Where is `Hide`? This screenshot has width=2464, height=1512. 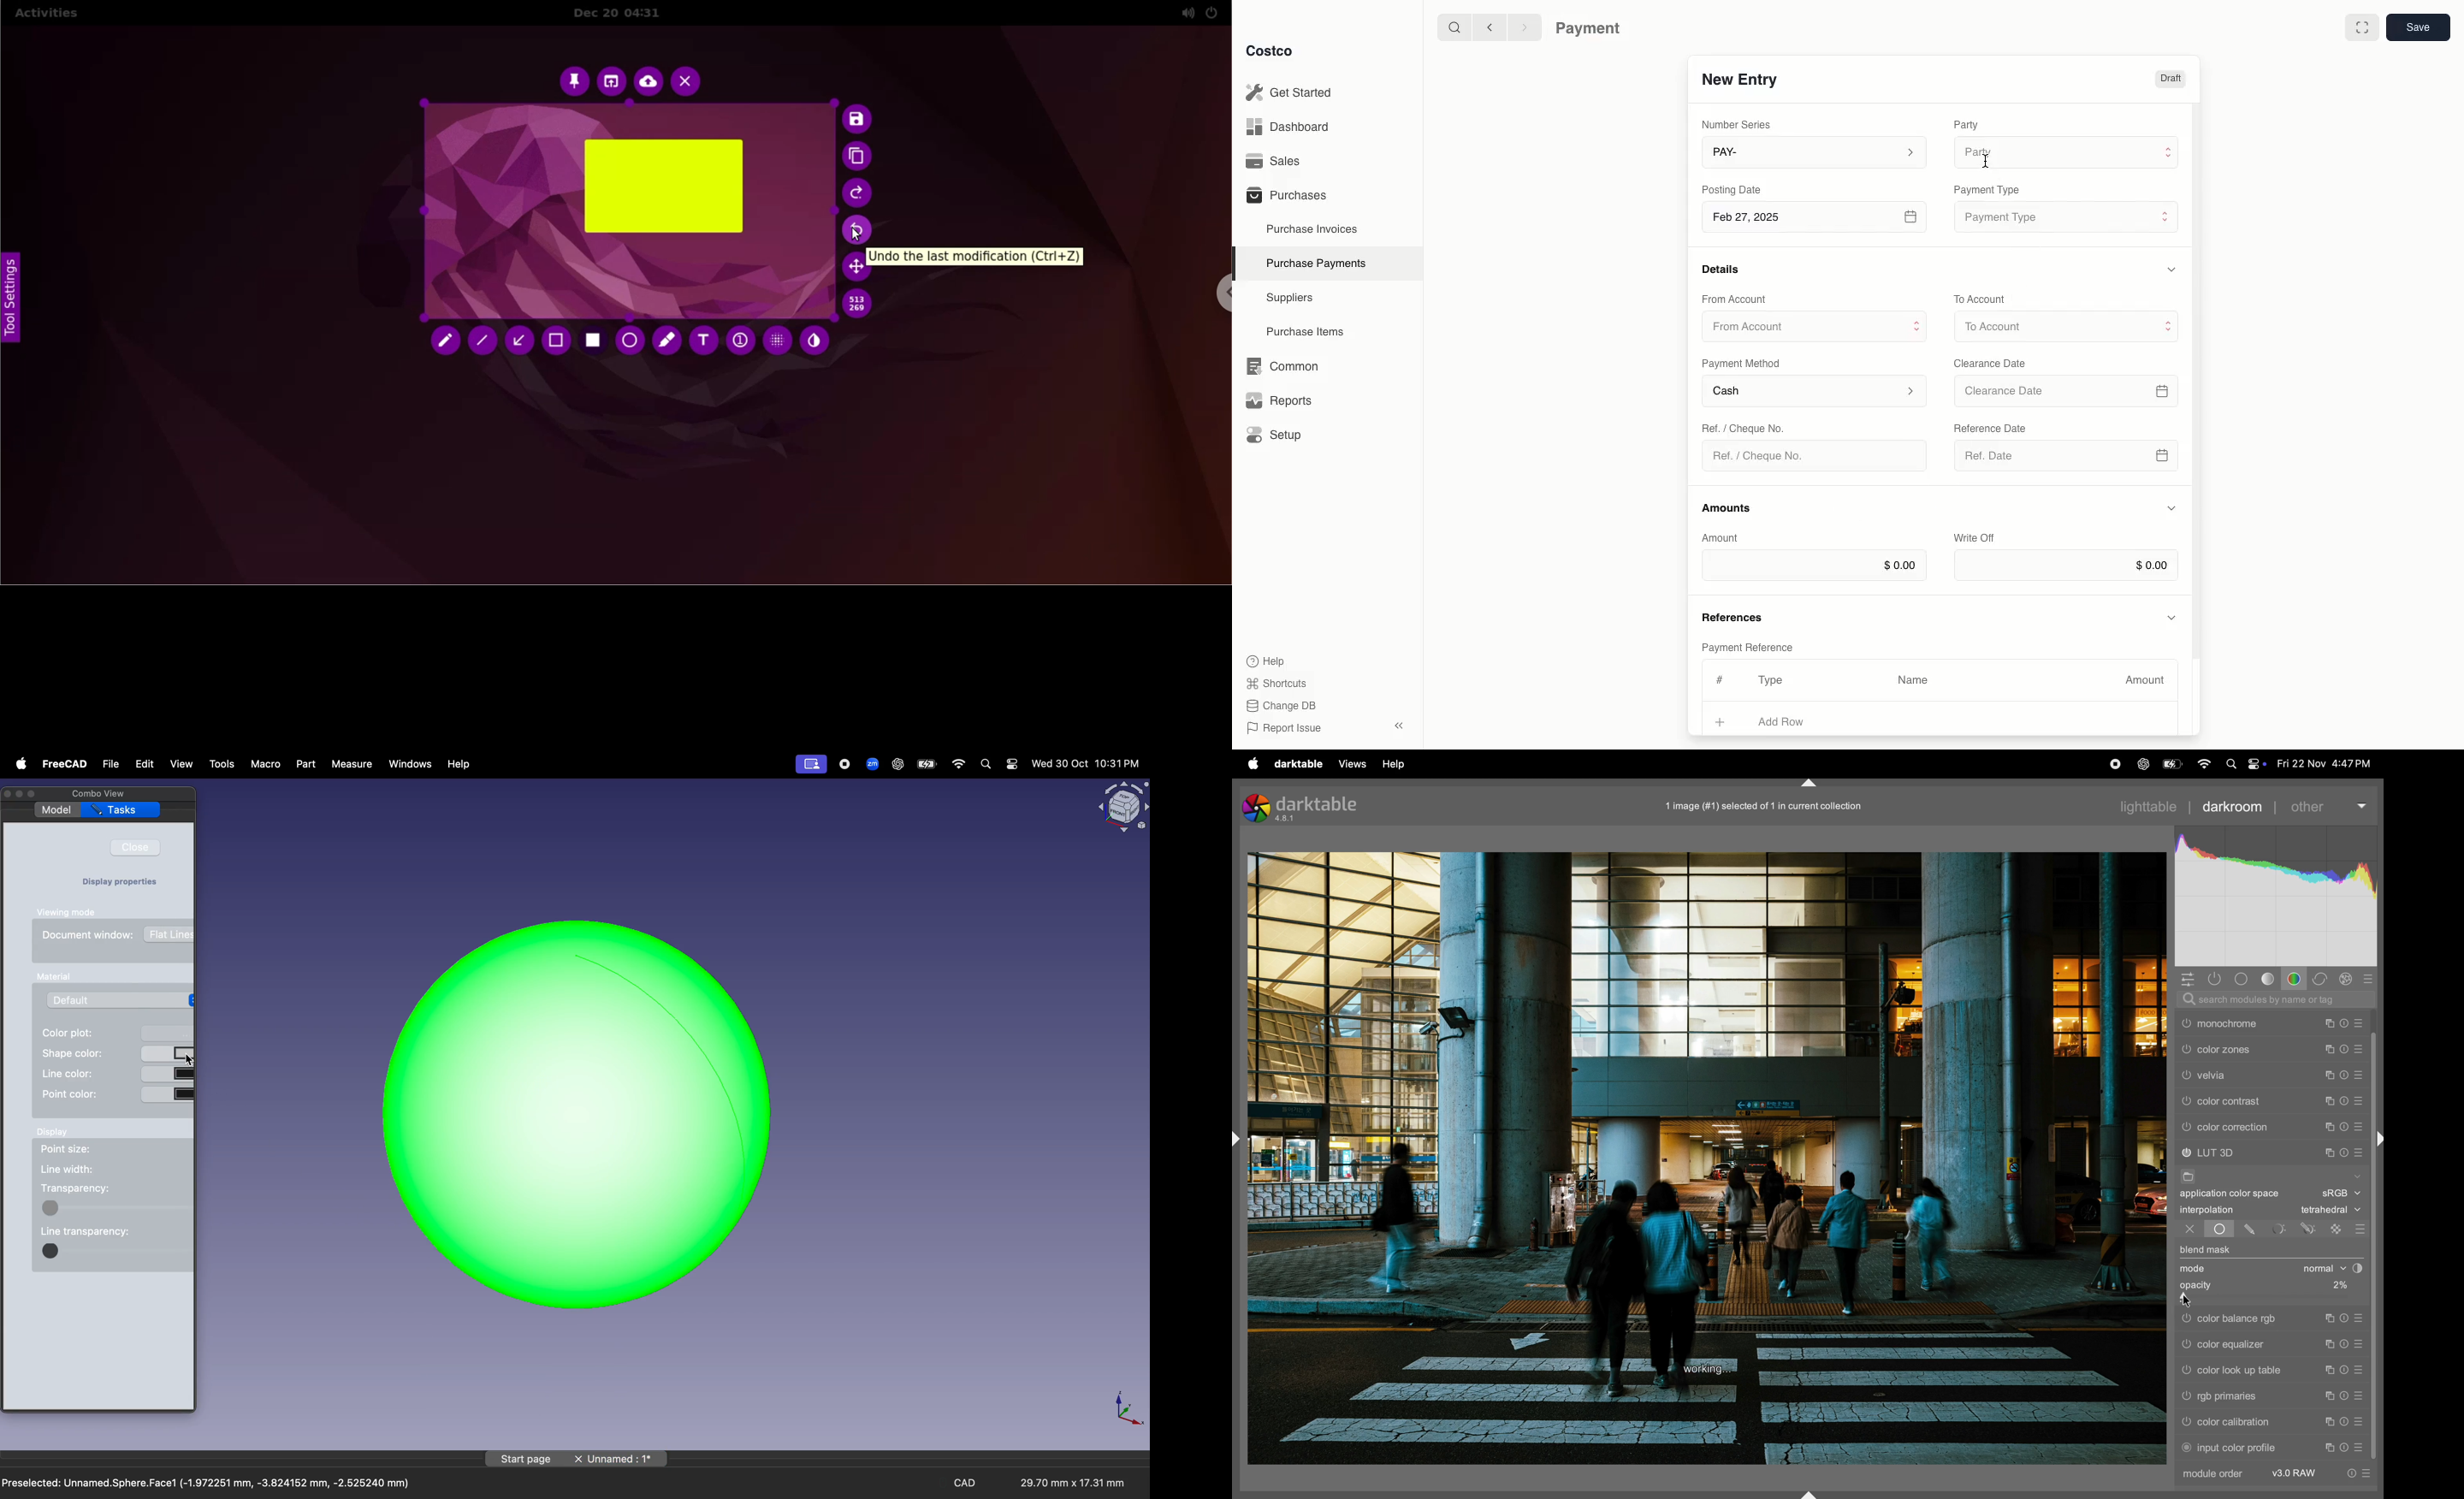 Hide is located at coordinates (2173, 616).